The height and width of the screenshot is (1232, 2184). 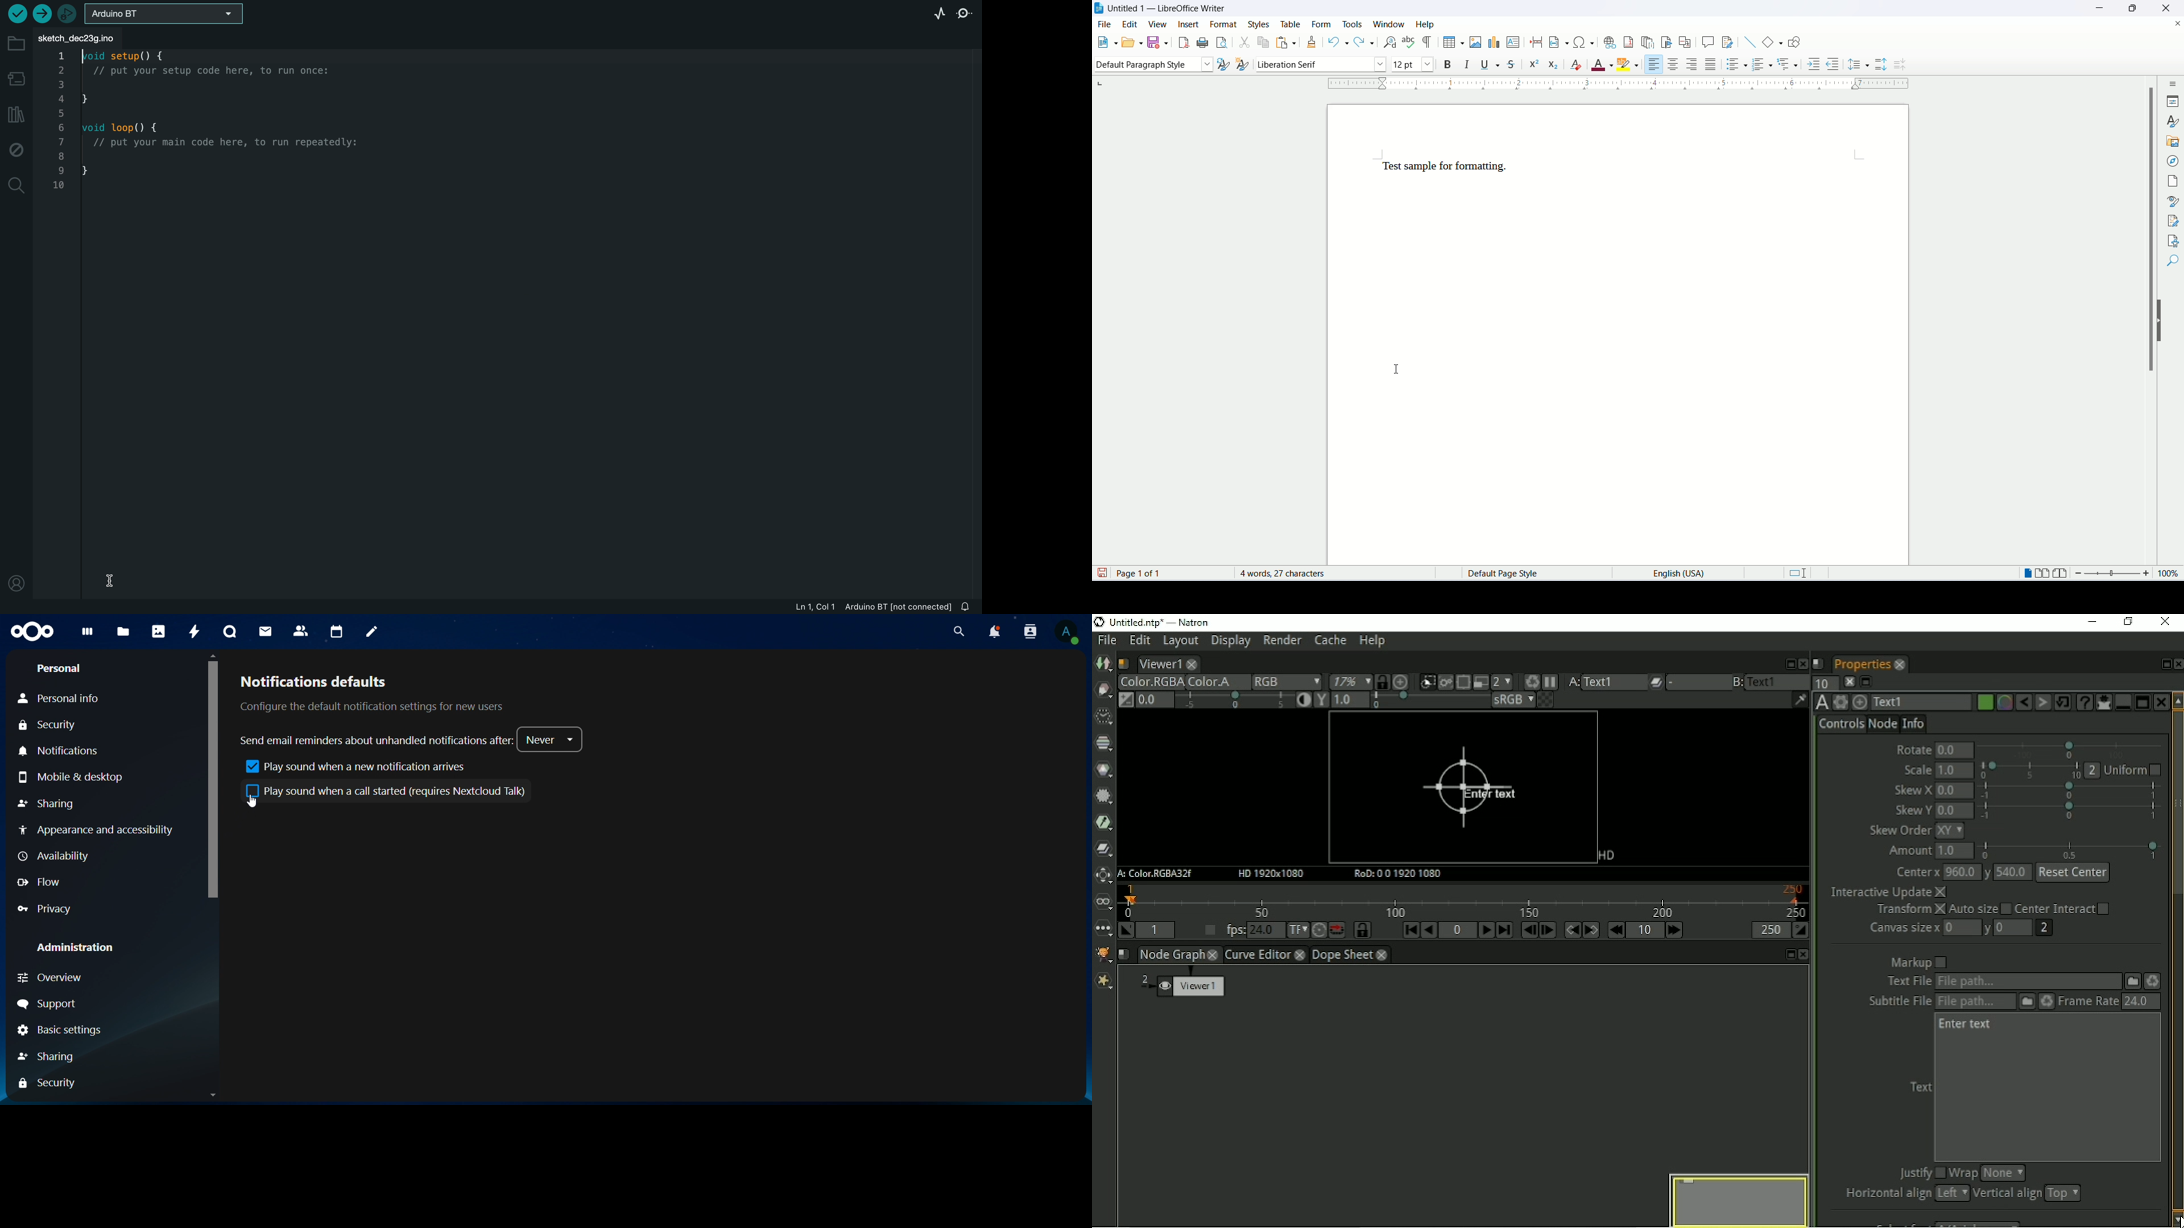 What do you see at coordinates (47, 803) in the screenshot?
I see `Sharing` at bounding box center [47, 803].